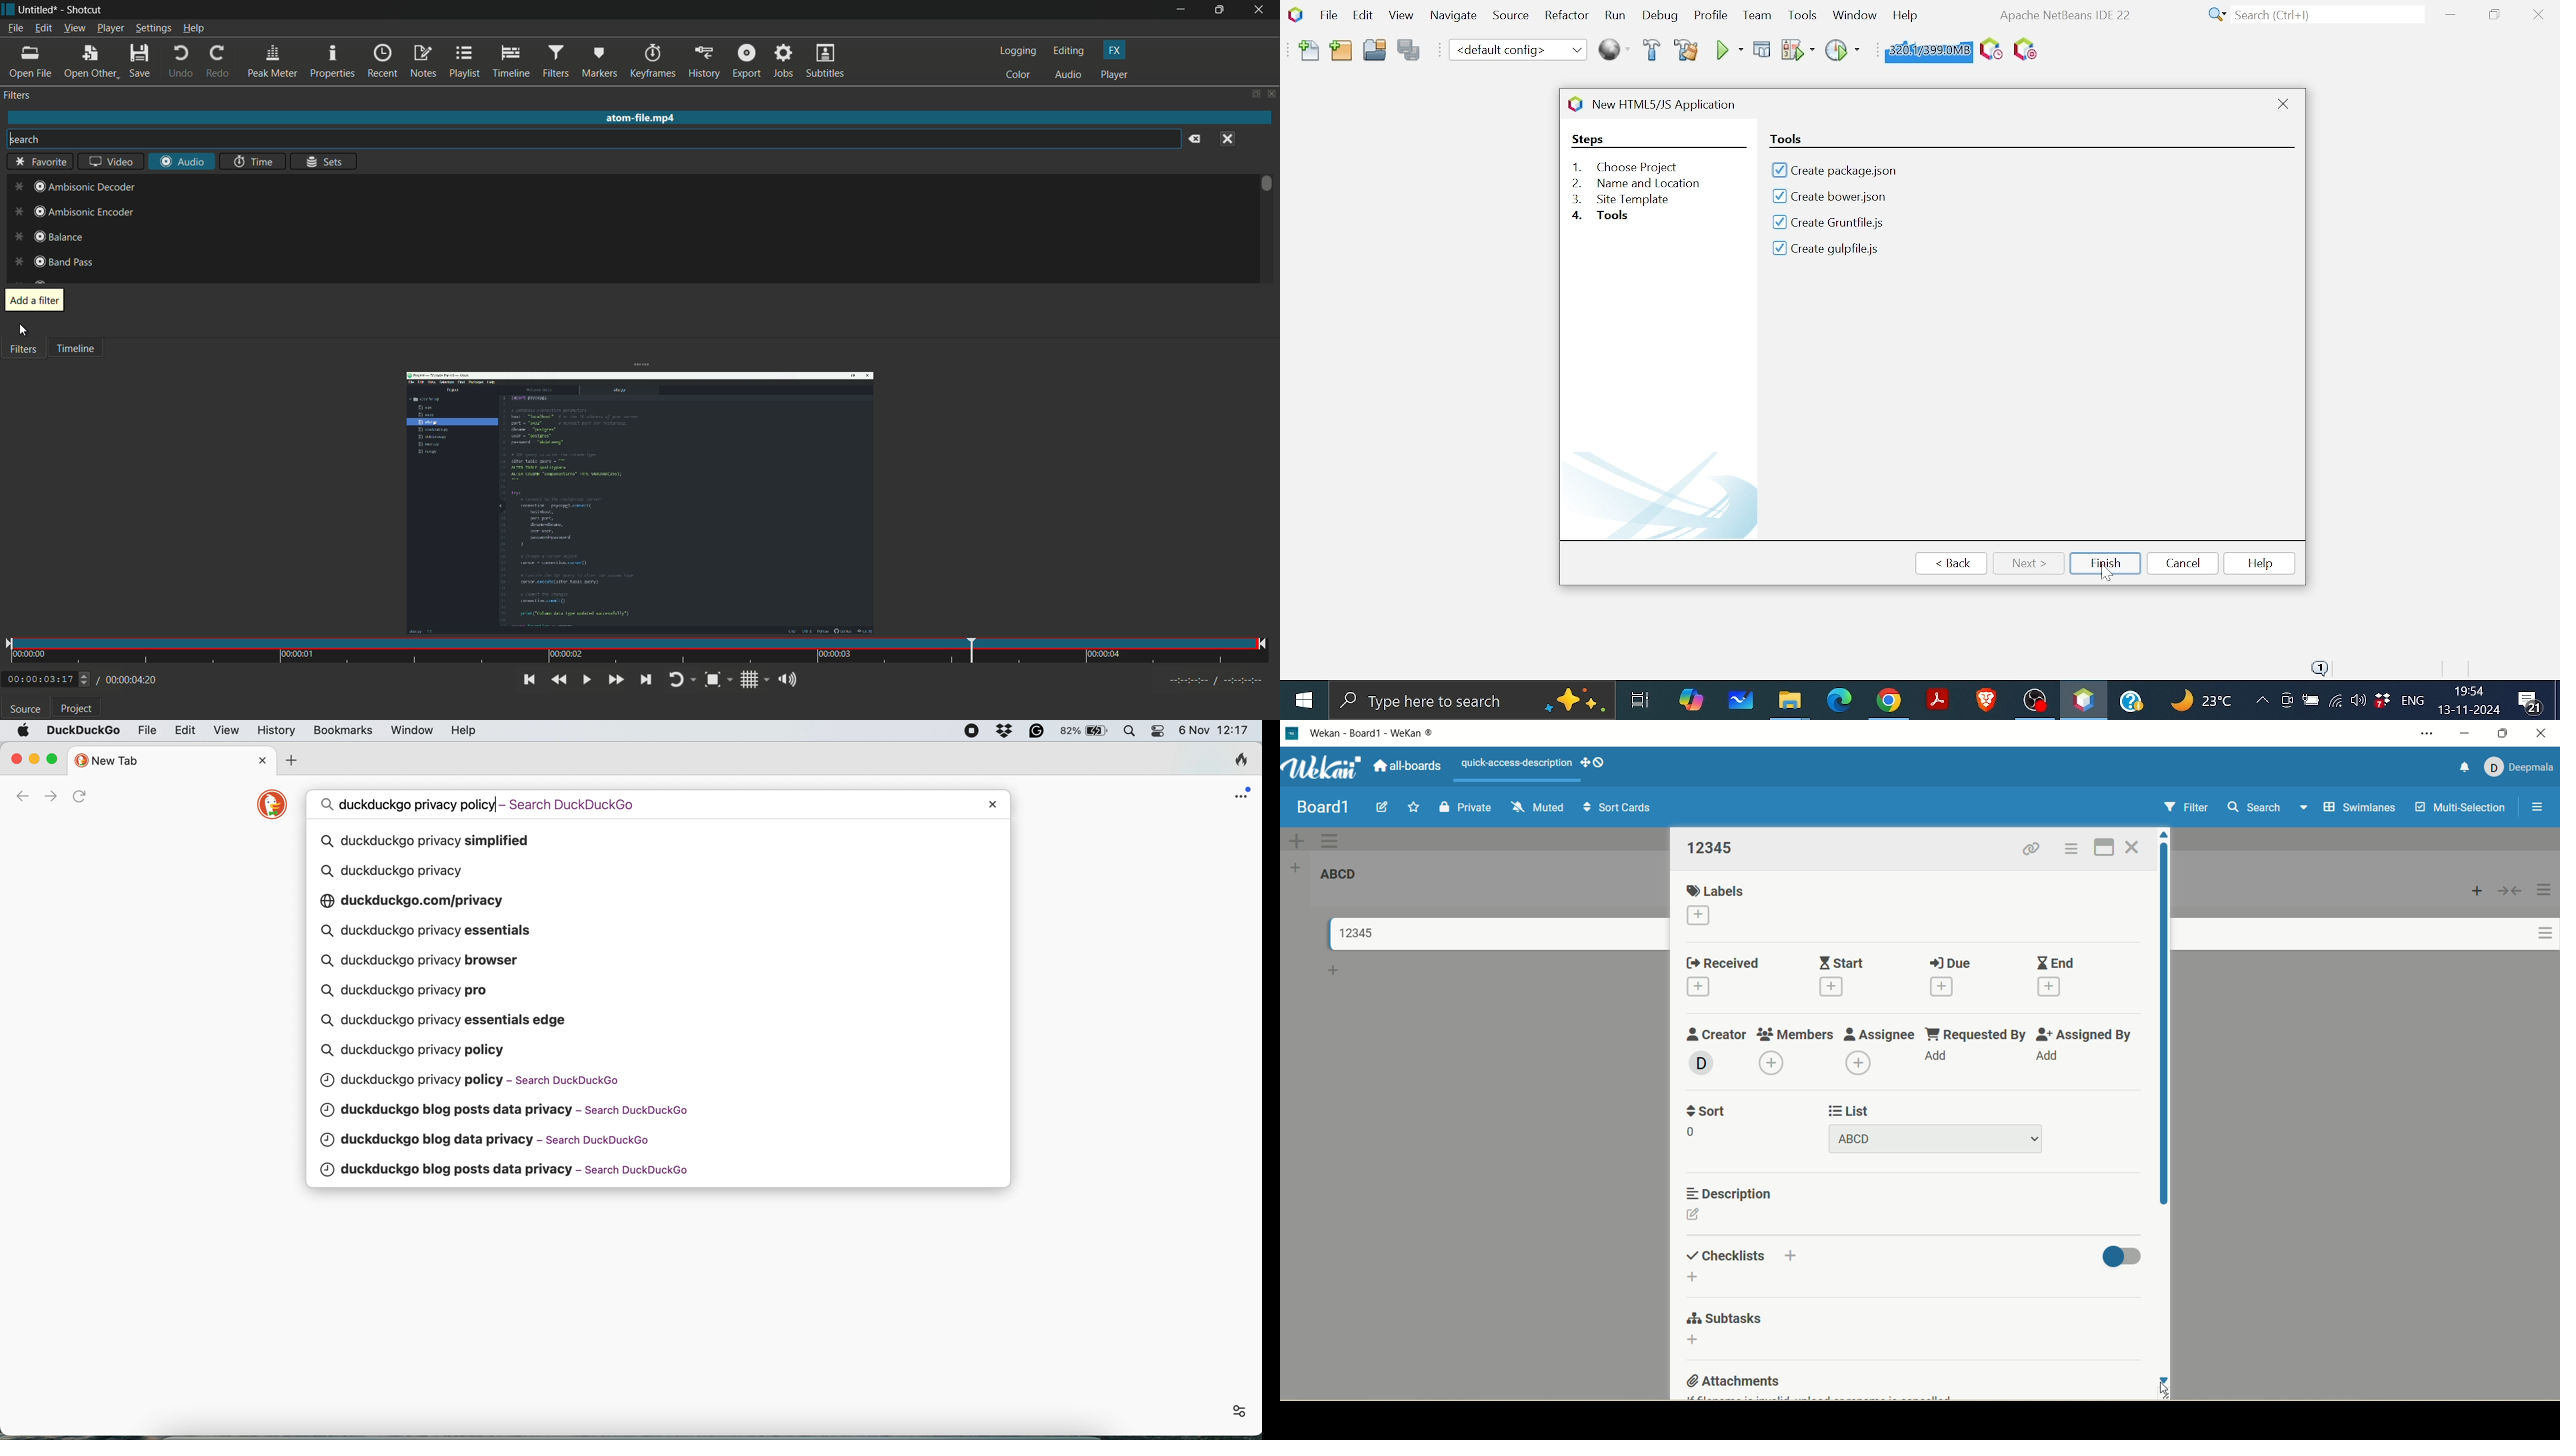 This screenshot has height=1456, width=2576. What do you see at coordinates (1945, 1058) in the screenshot?
I see `add` at bounding box center [1945, 1058].